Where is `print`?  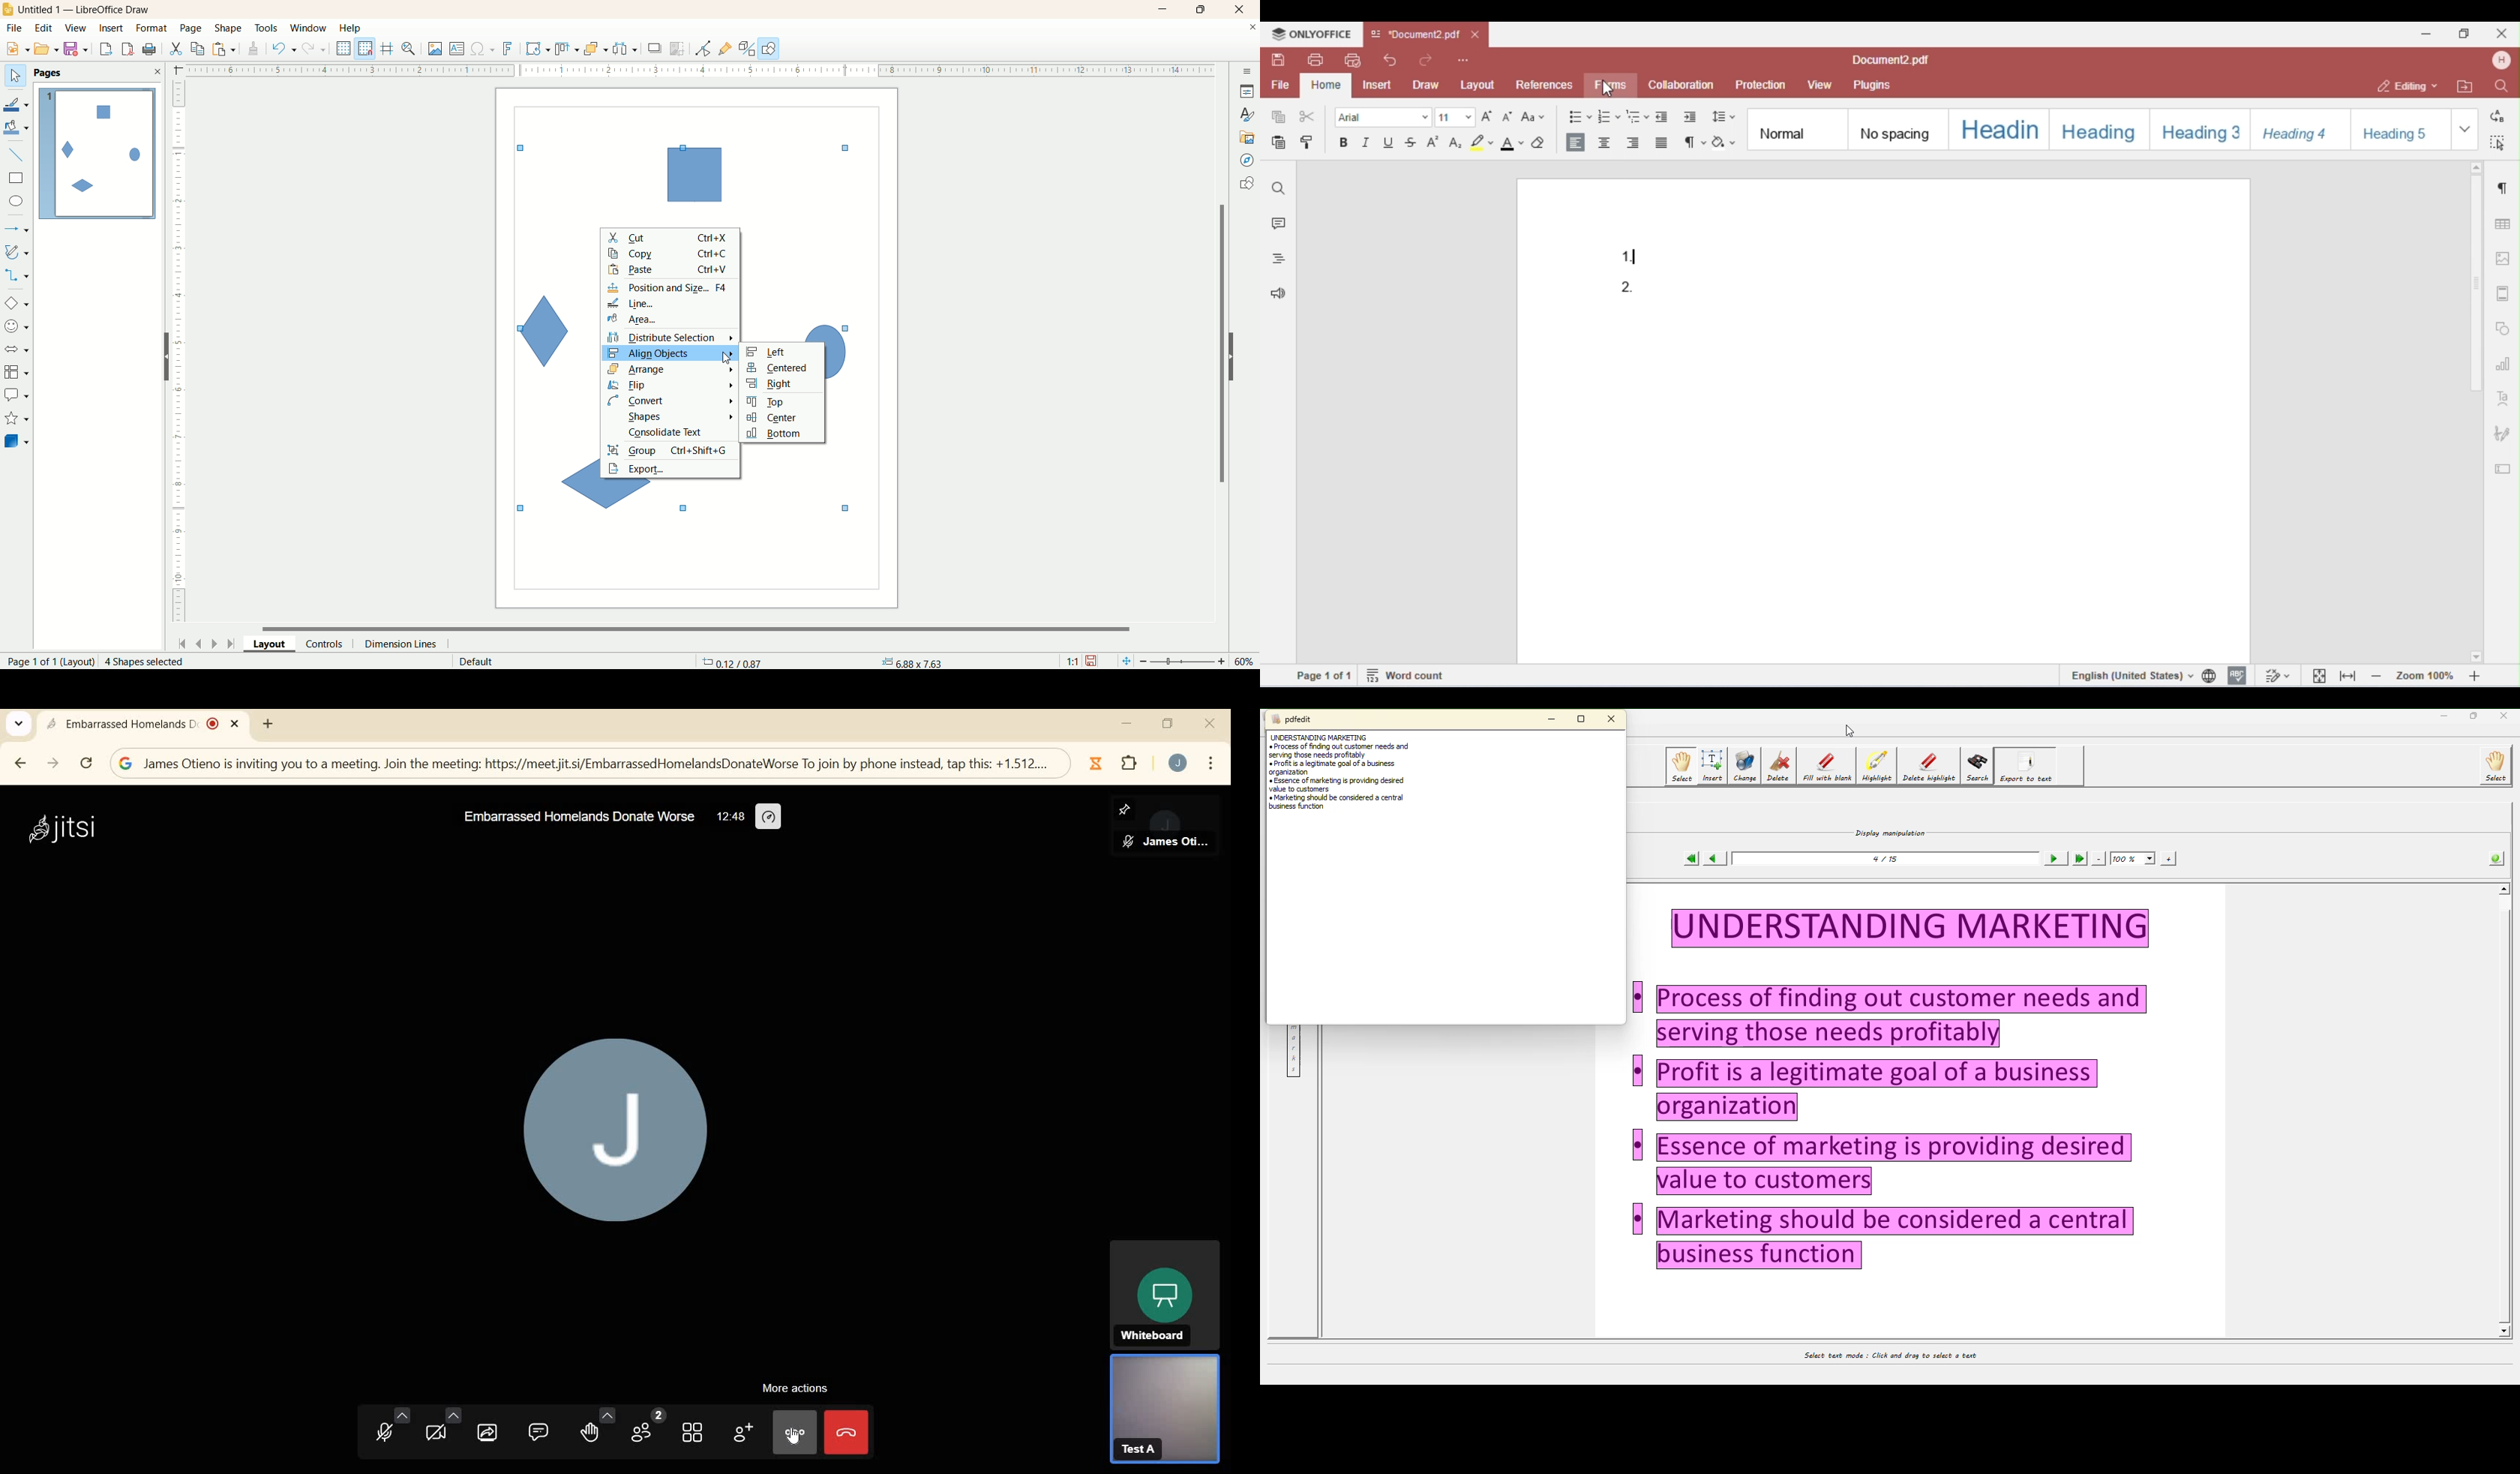 print is located at coordinates (129, 49).